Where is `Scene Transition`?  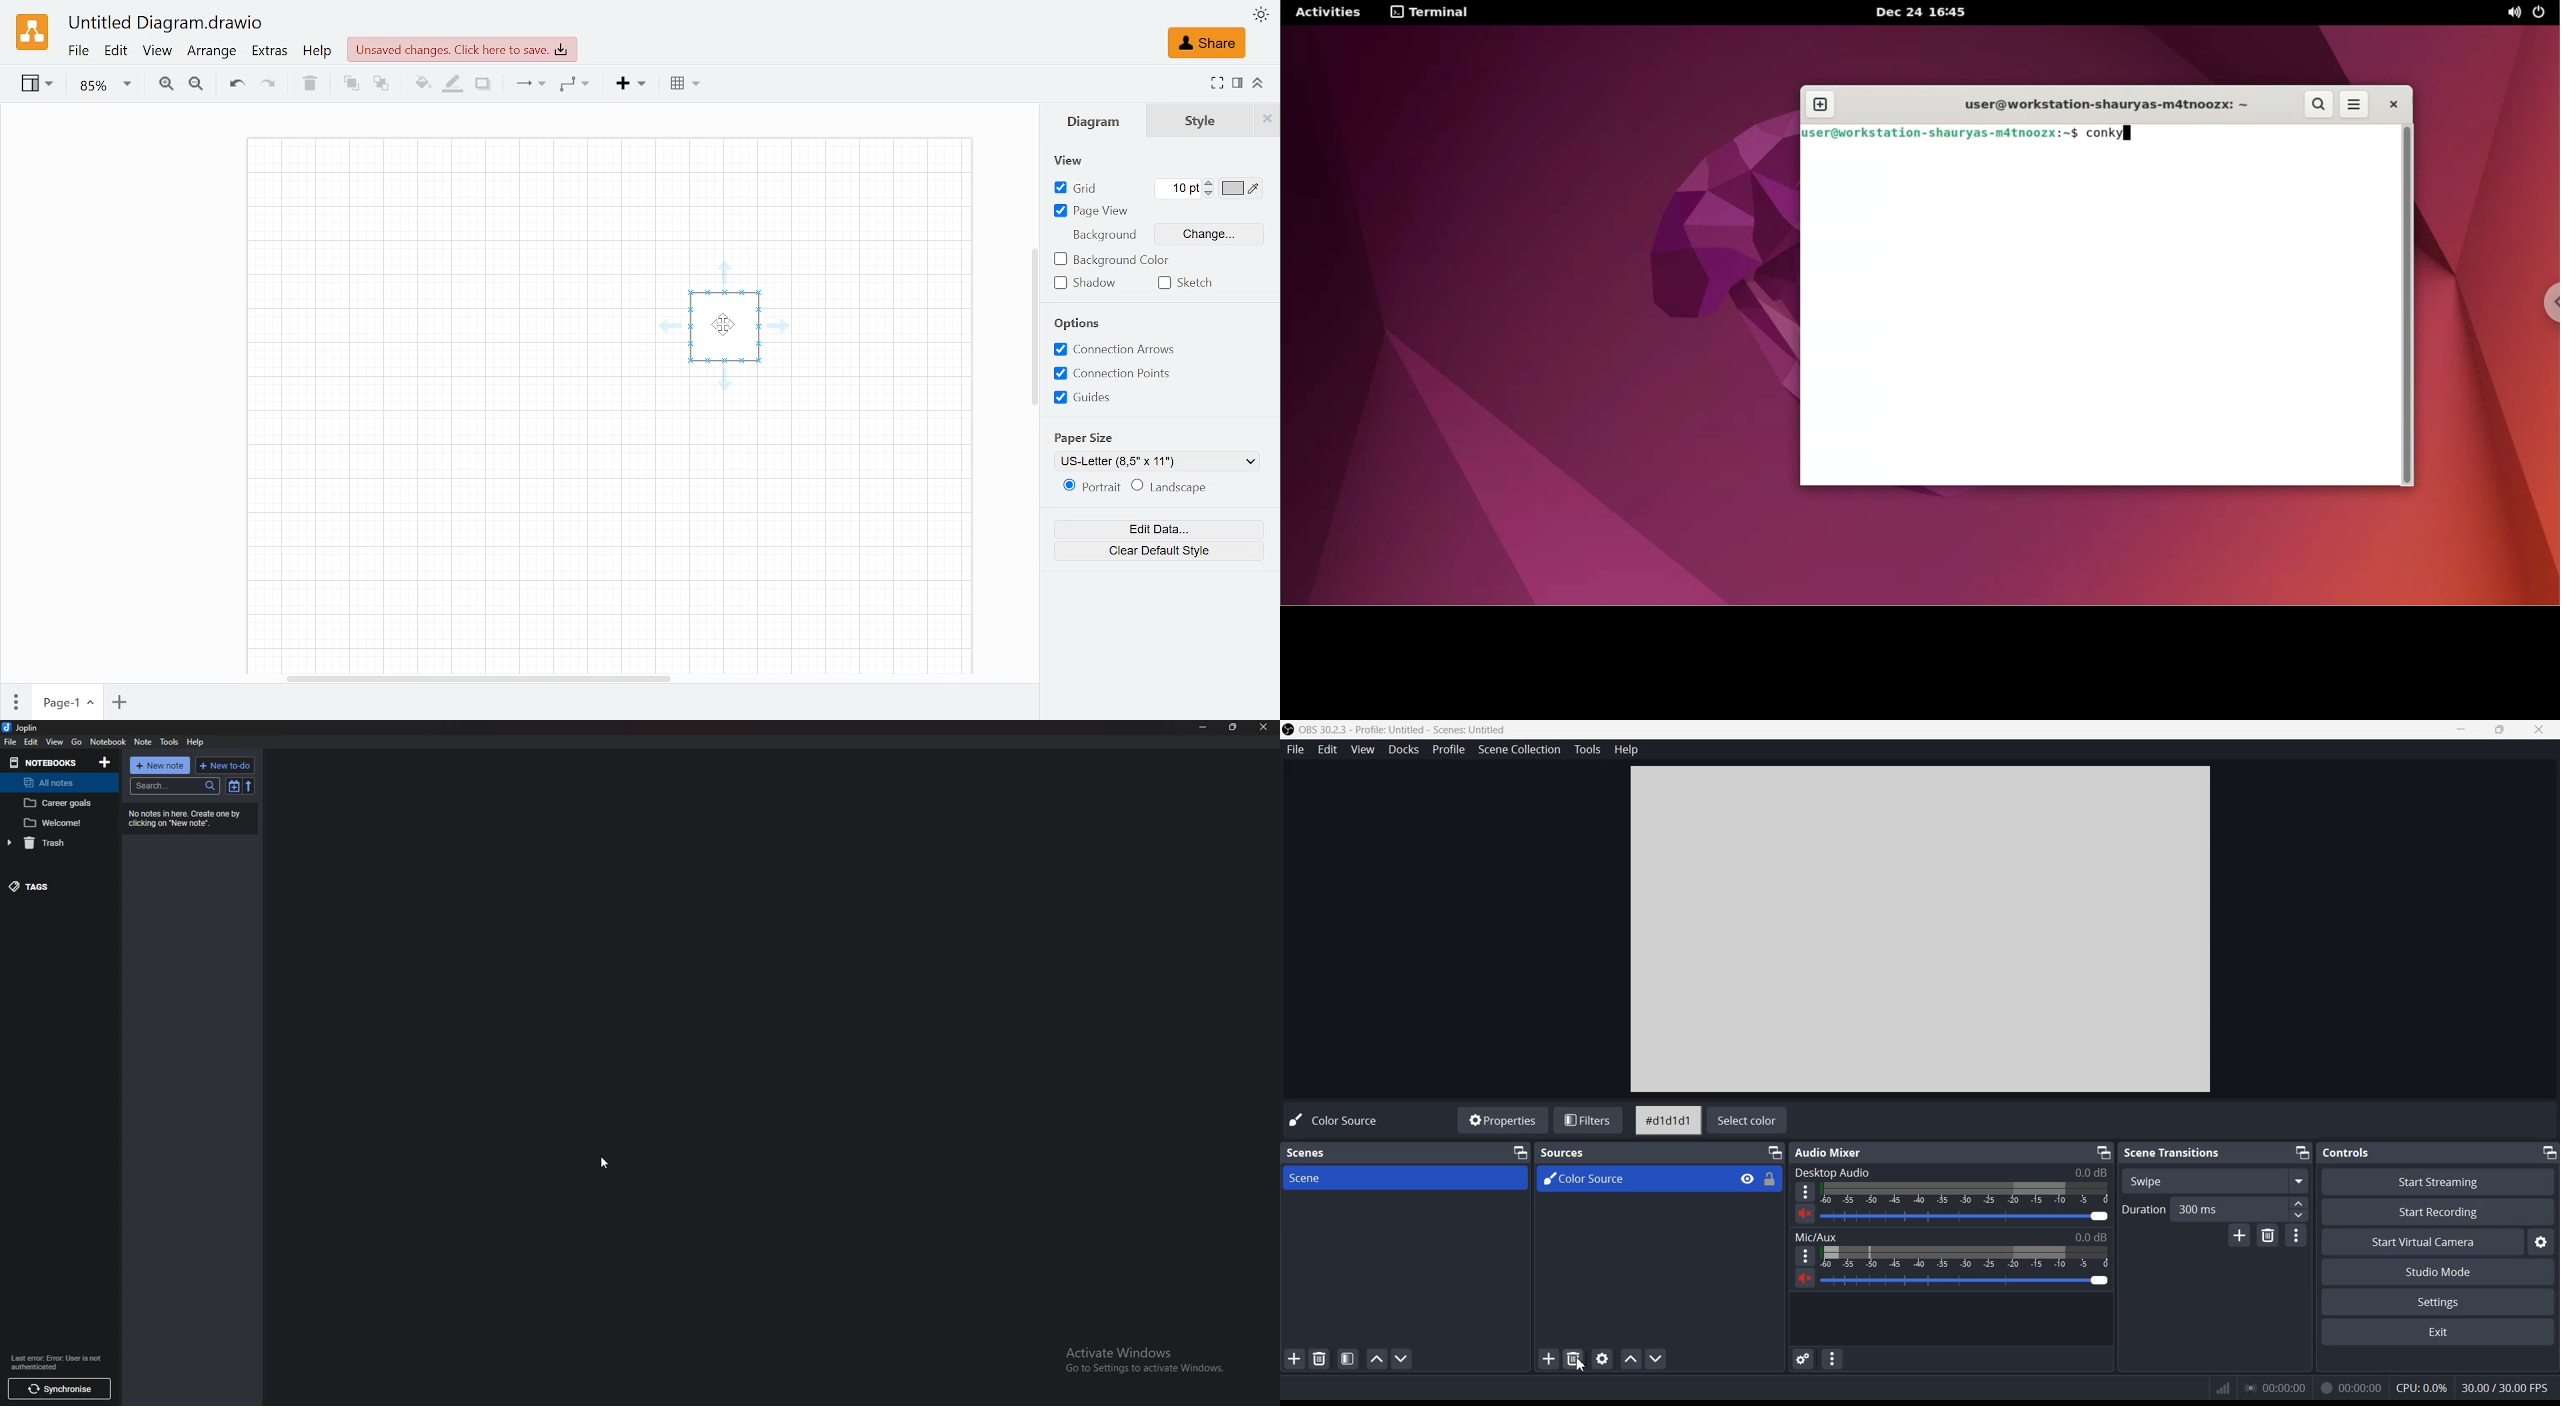
Scene Transition is located at coordinates (2173, 1152).